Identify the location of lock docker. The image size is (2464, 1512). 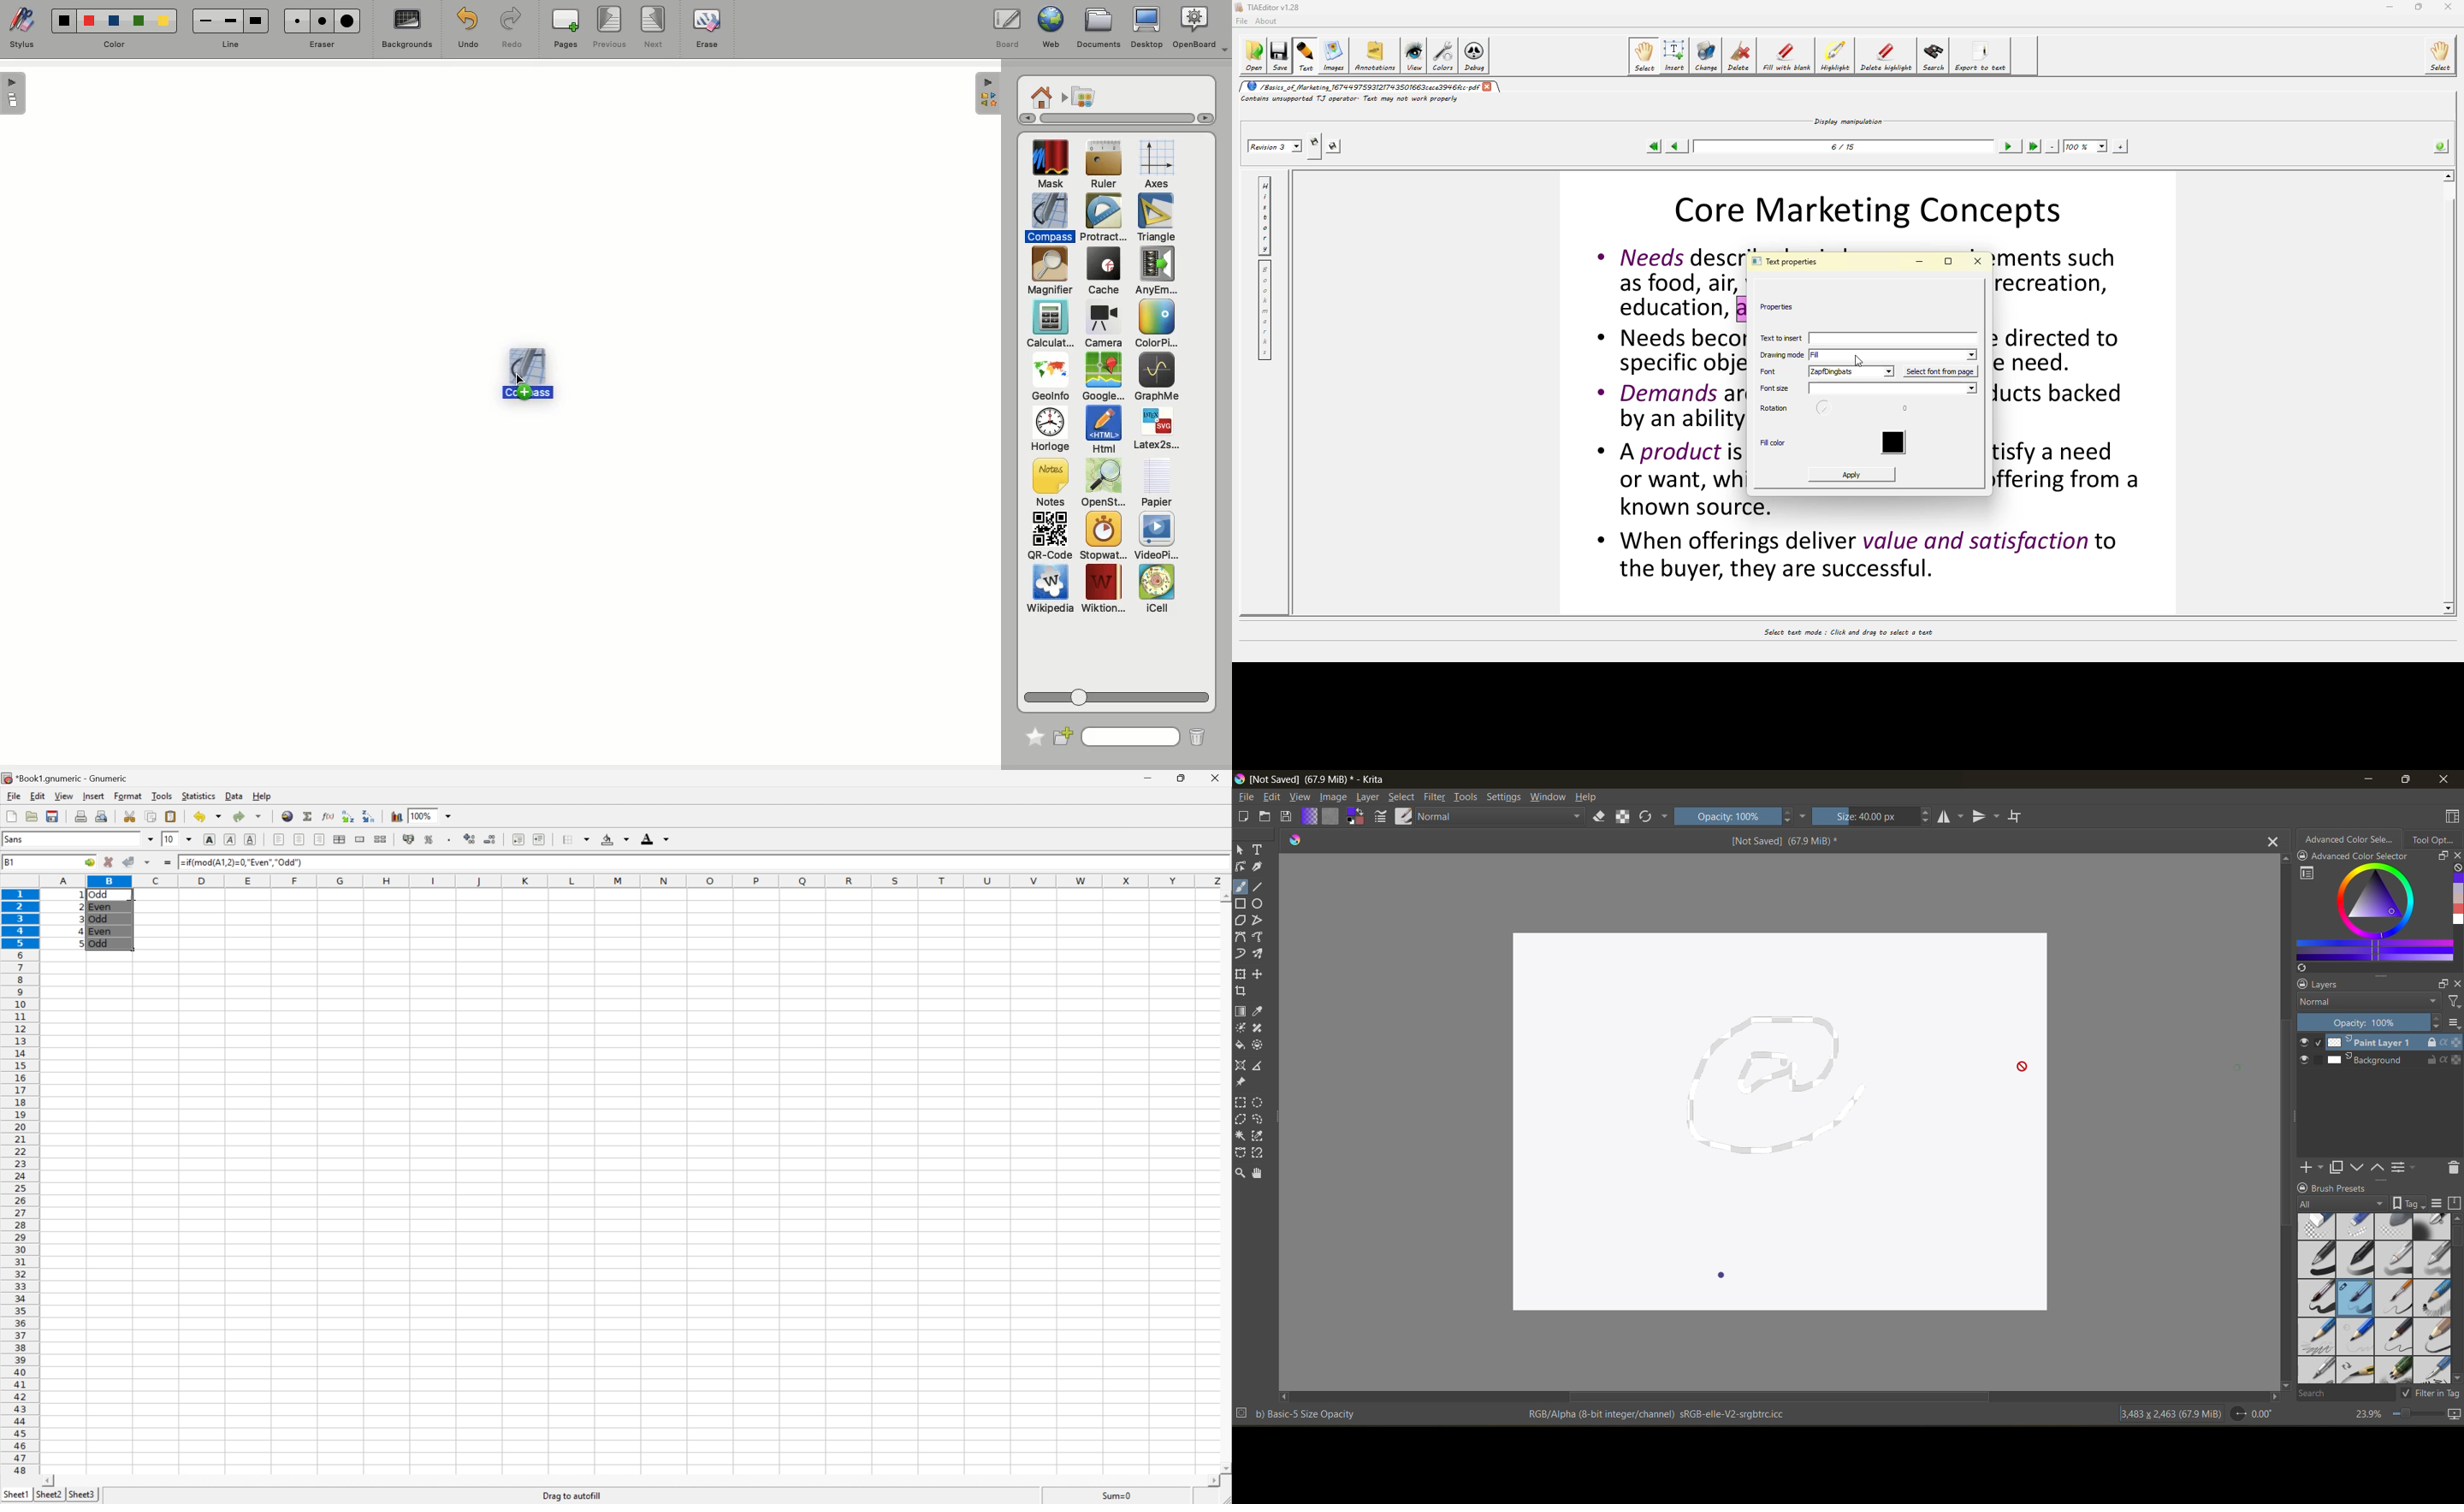
(2301, 984).